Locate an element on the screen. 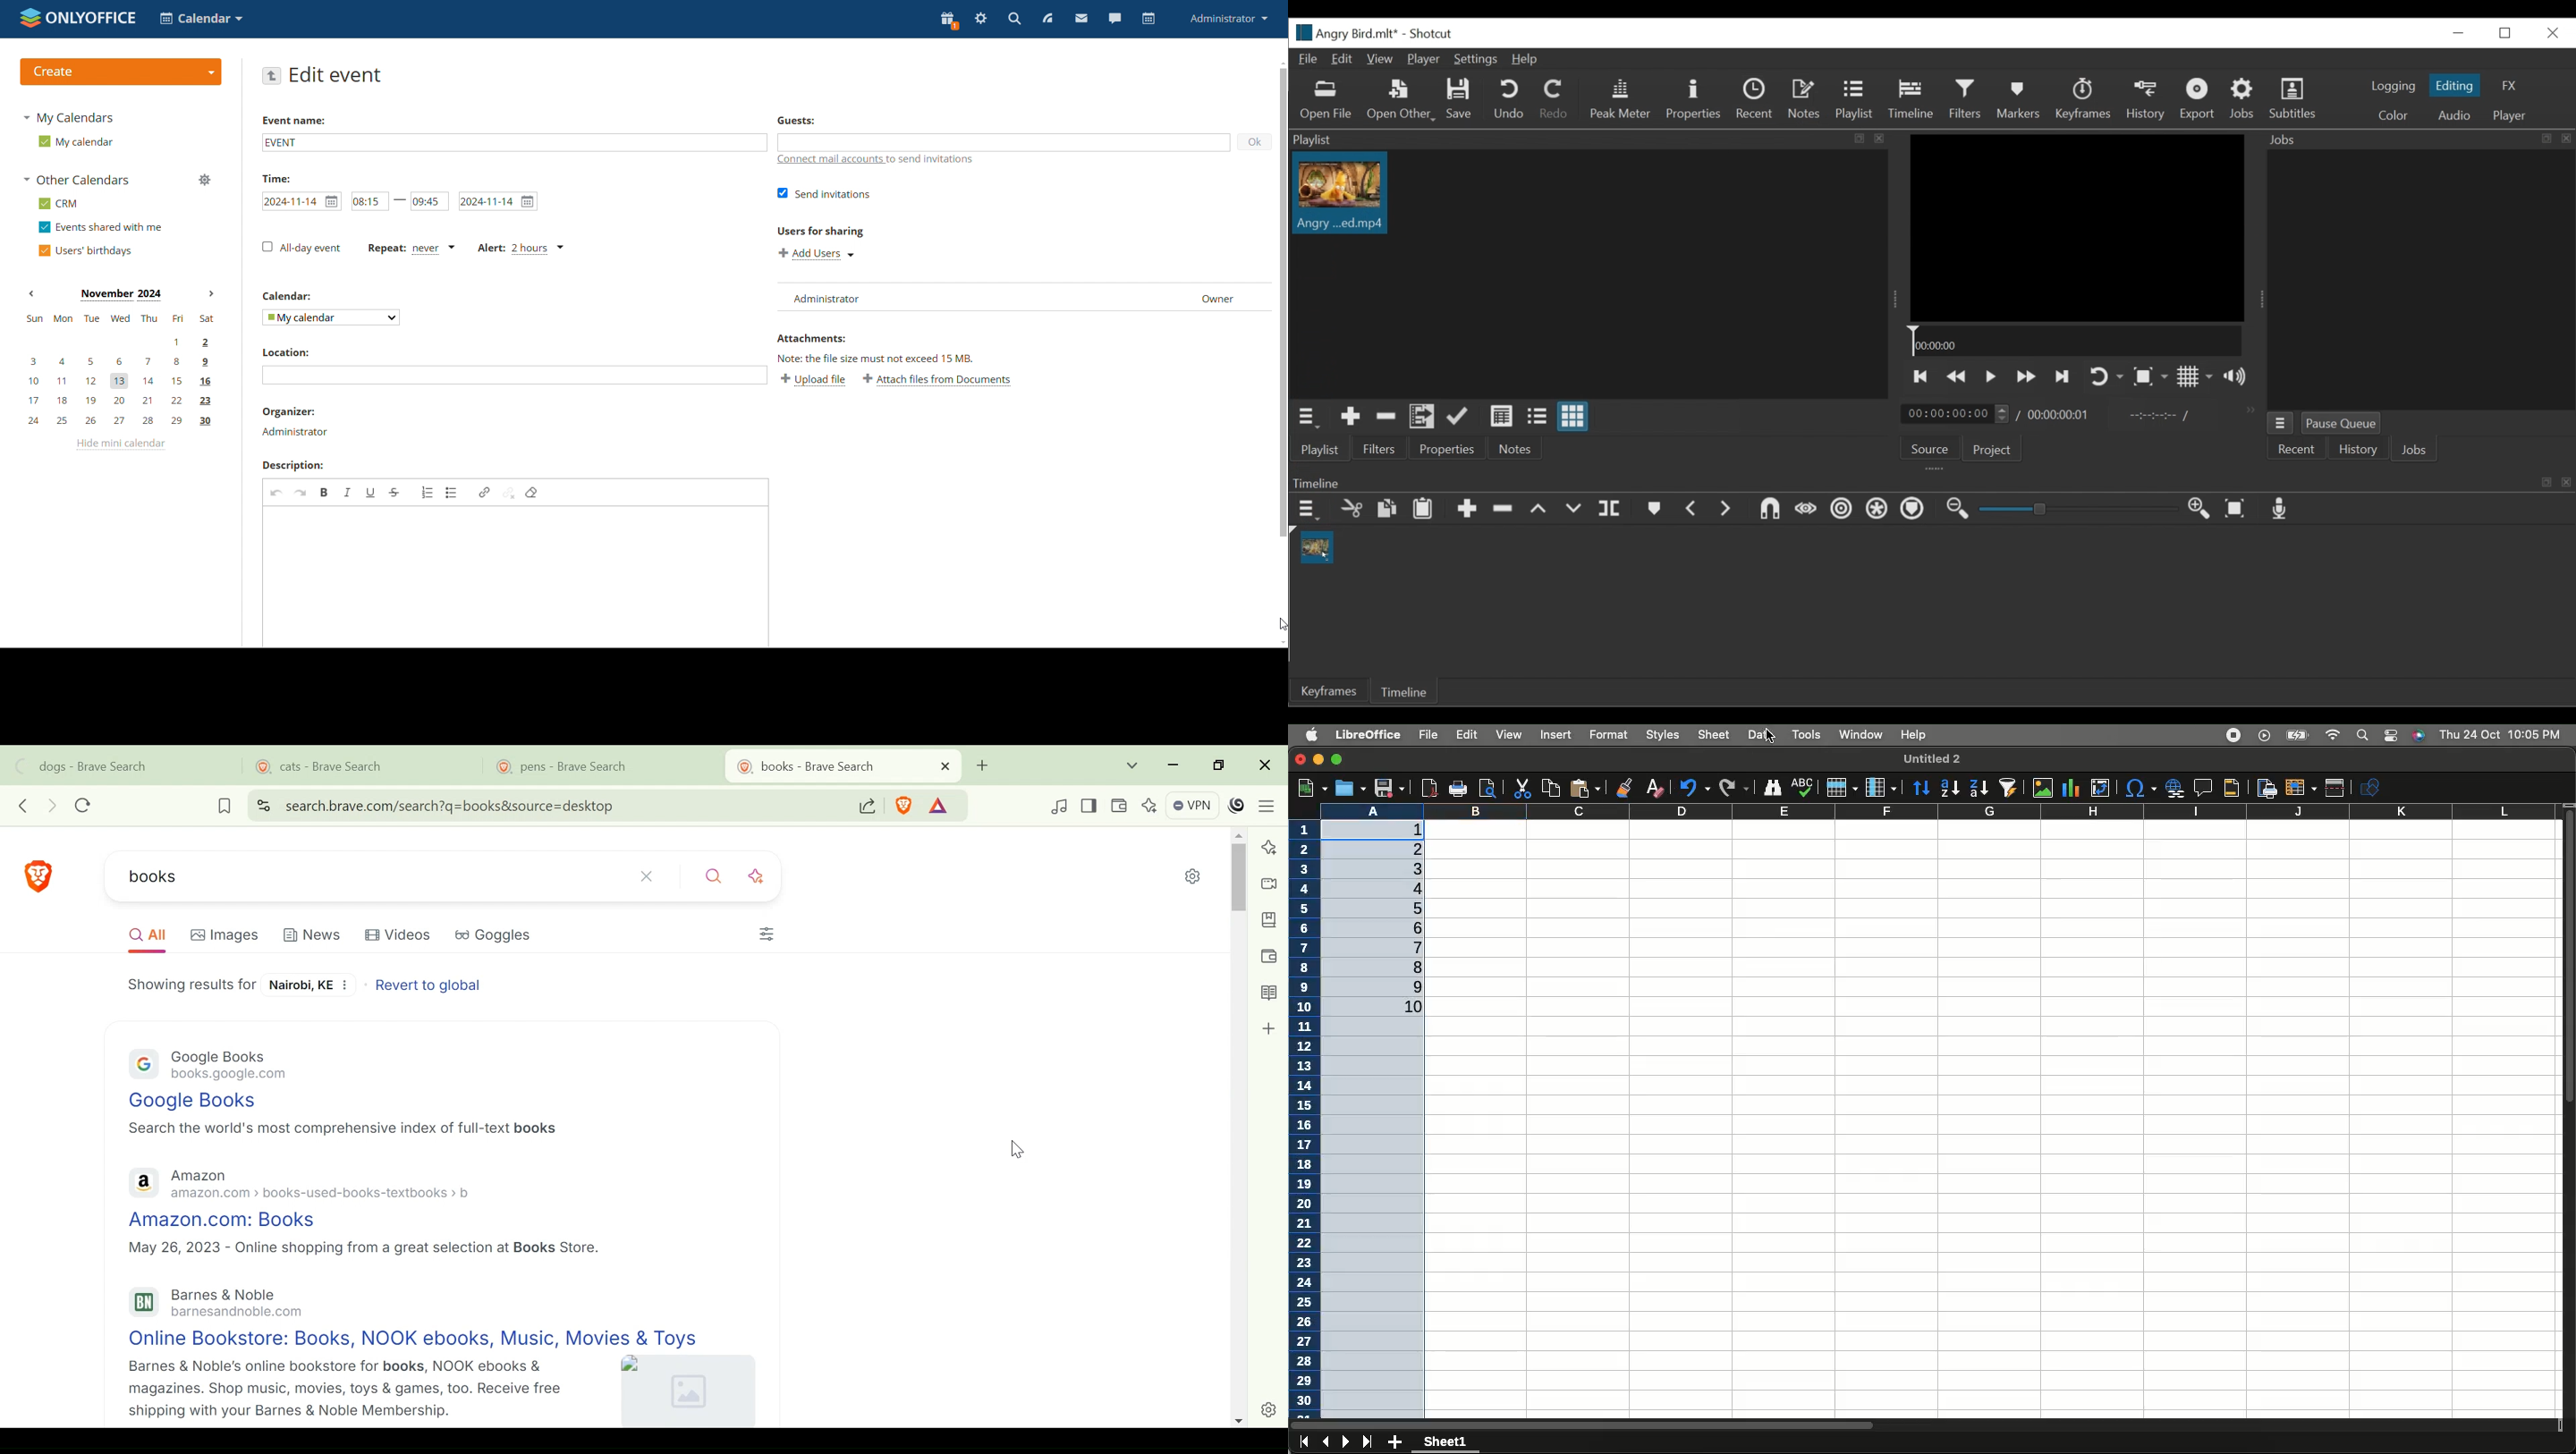  Current duration is located at coordinates (1954, 414).